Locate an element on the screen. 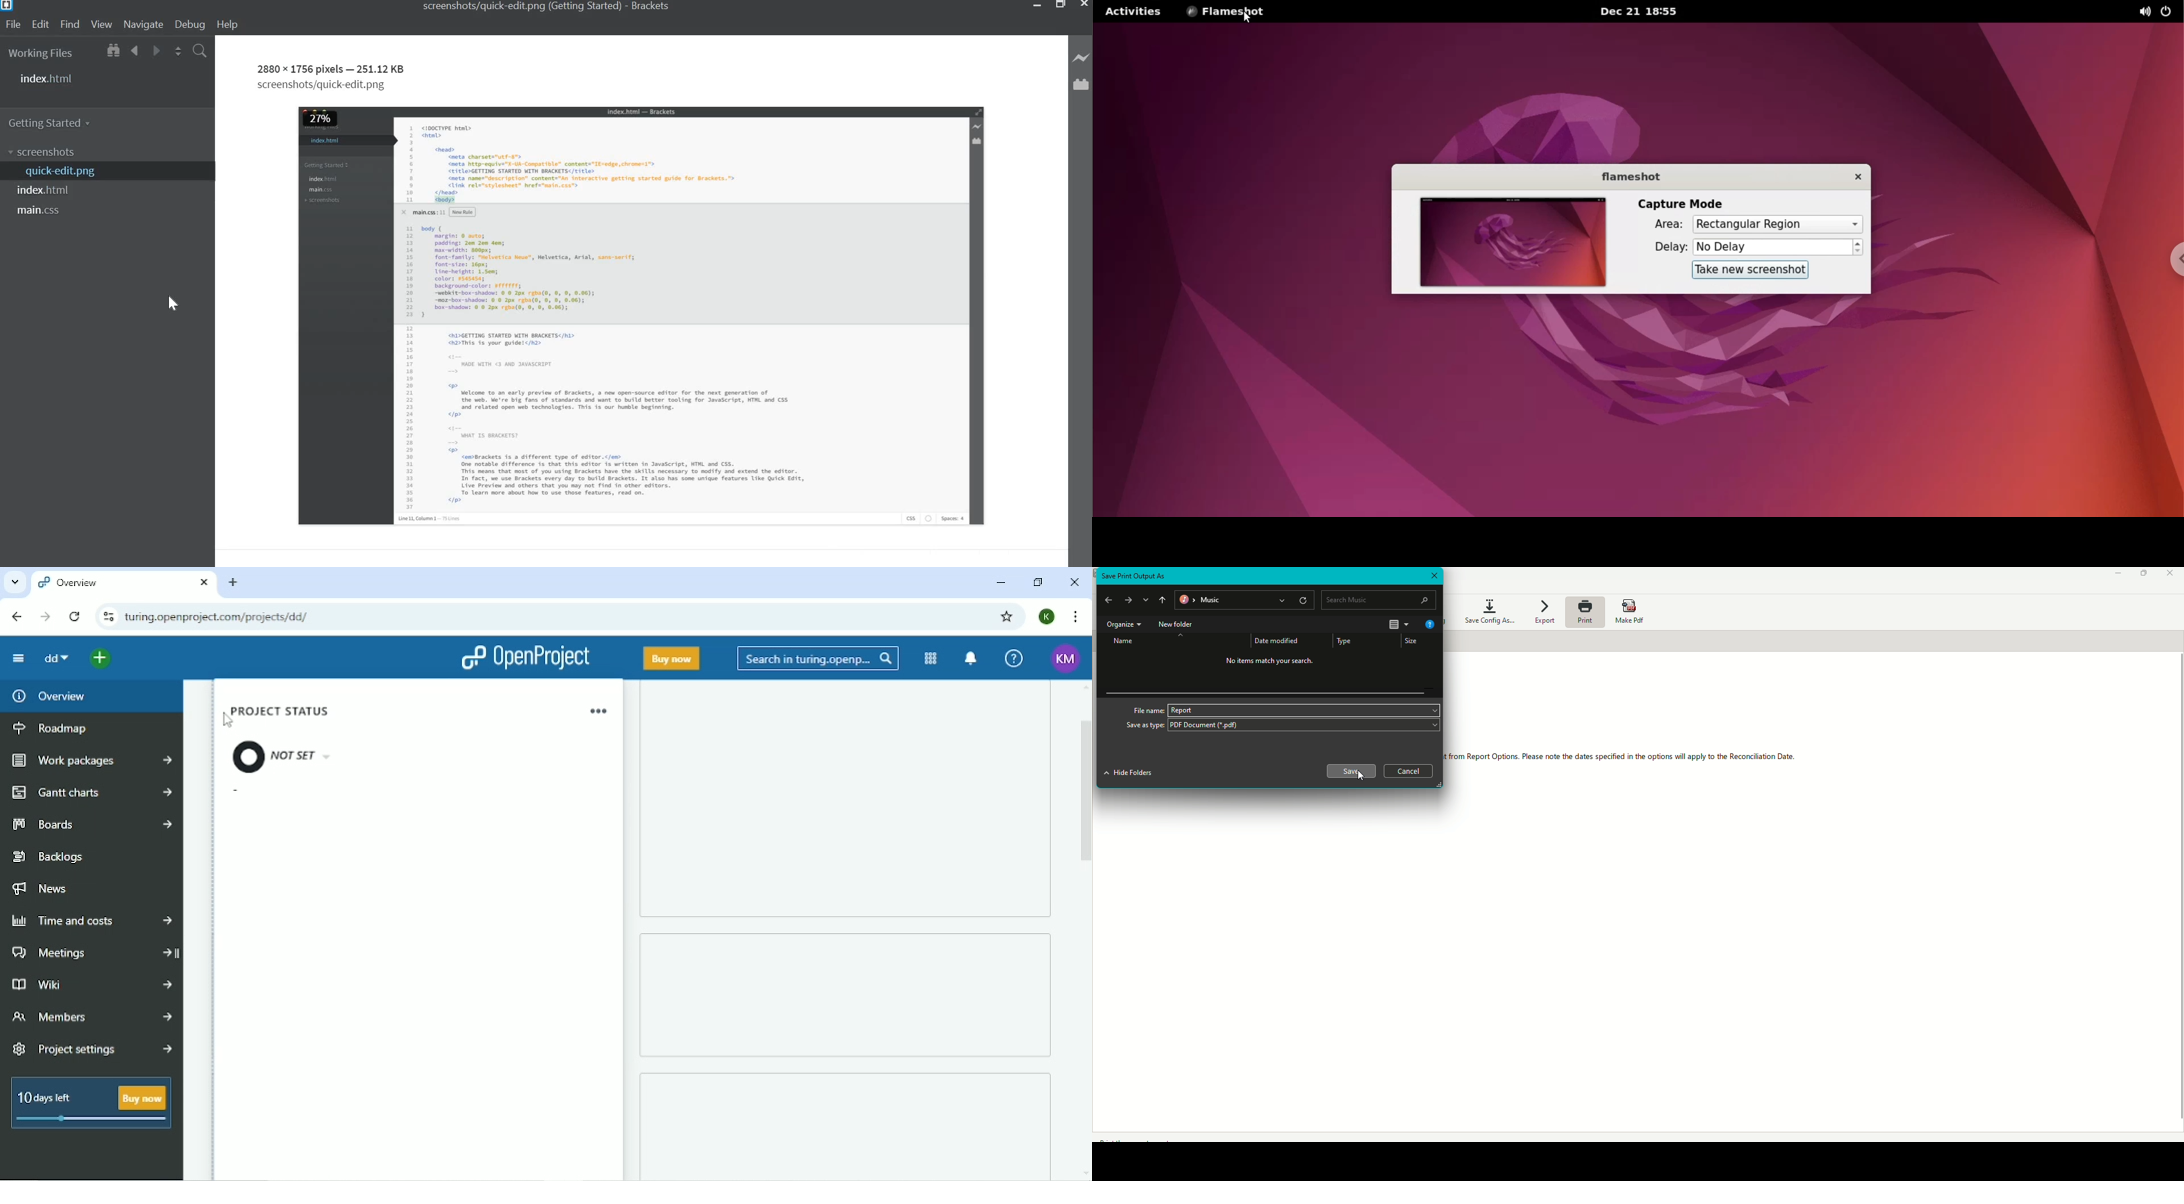  main.css file is located at coordinates (42, 211).